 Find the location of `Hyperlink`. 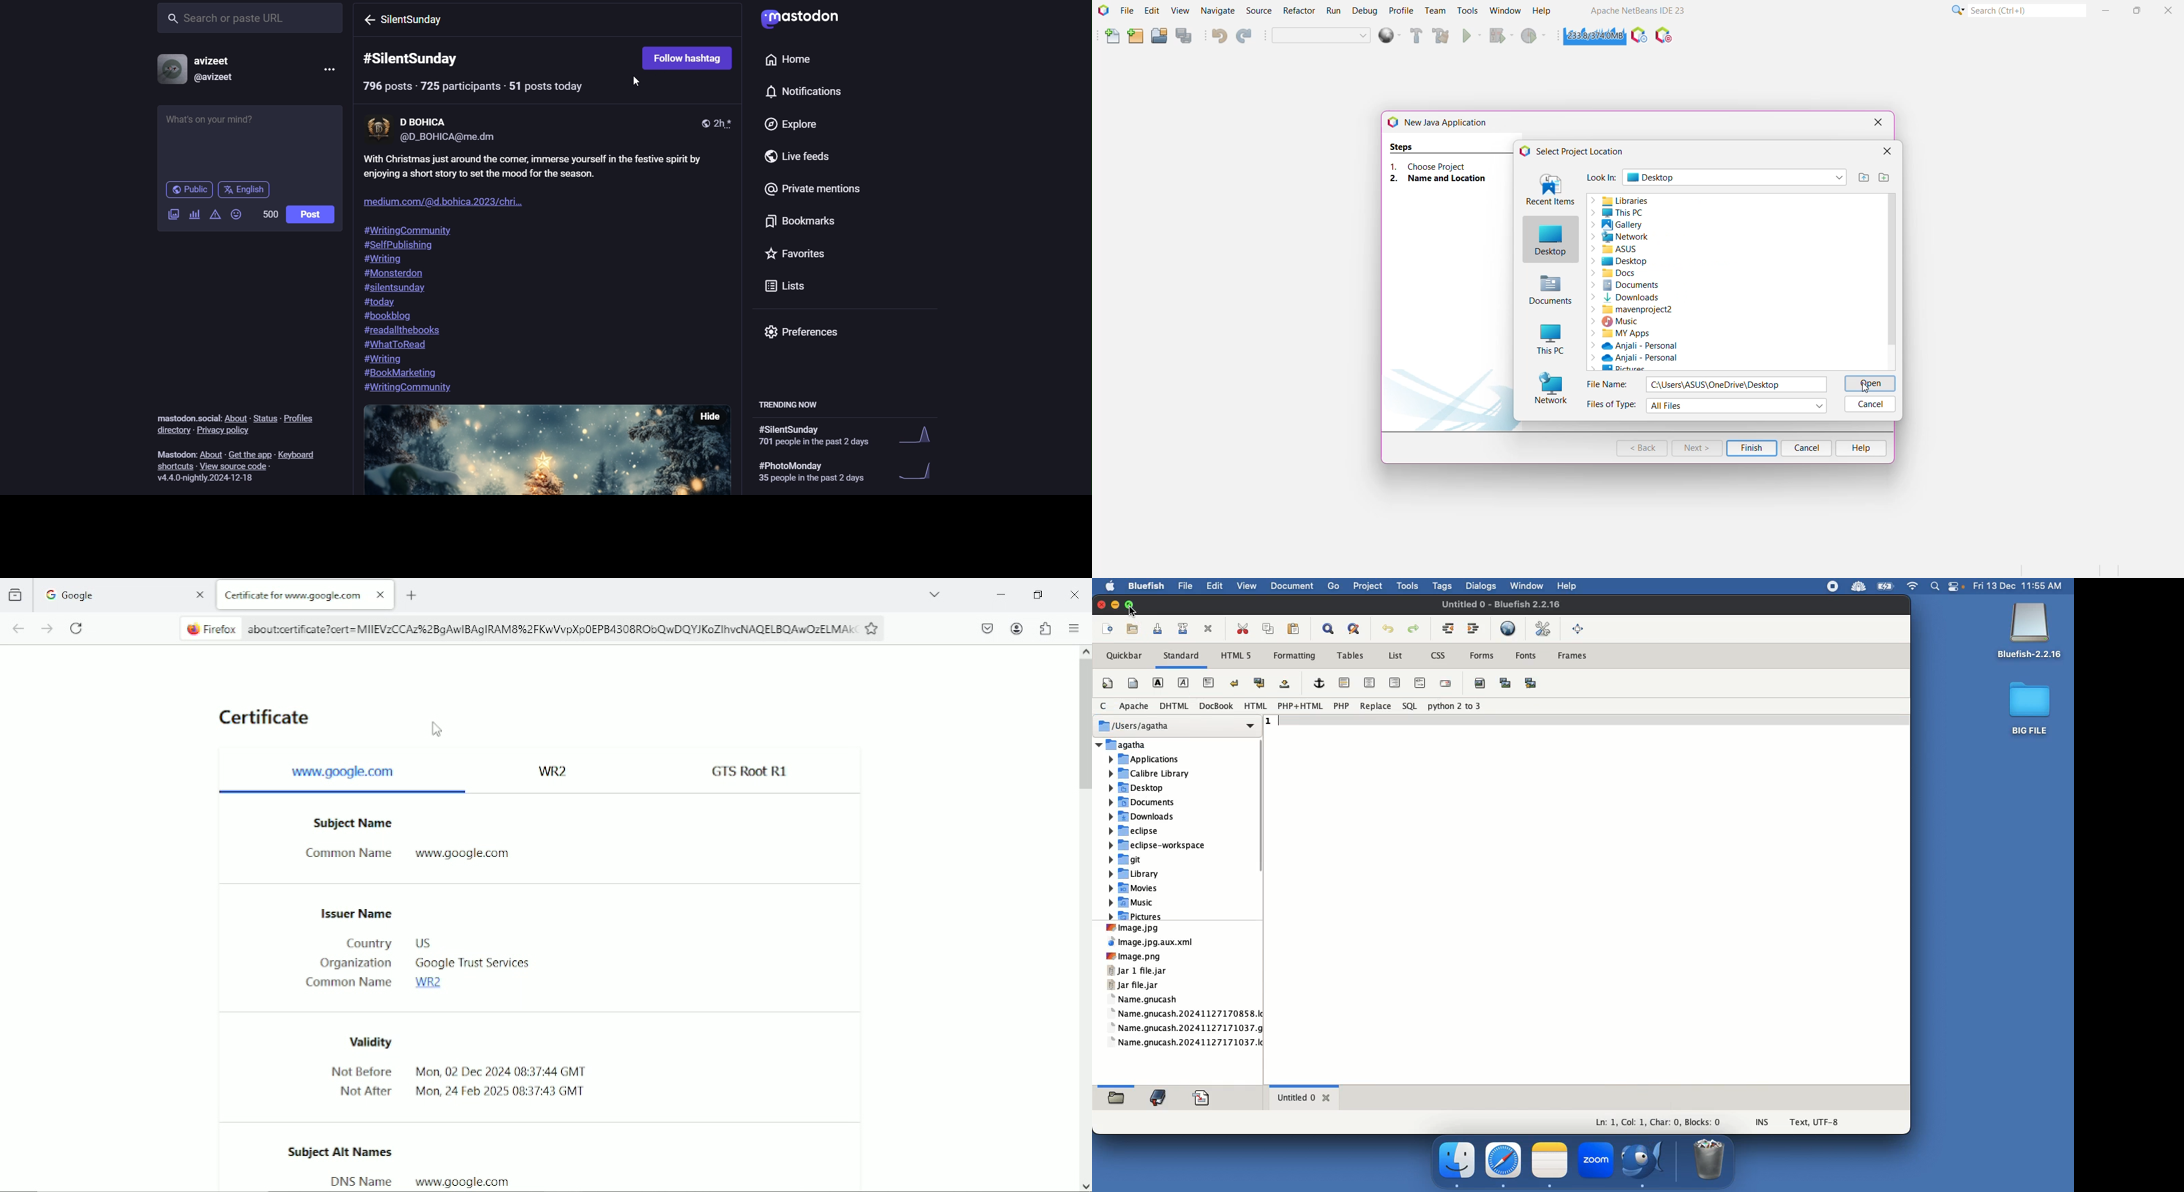

Hyperlink is located at coordinates (1321, 684).